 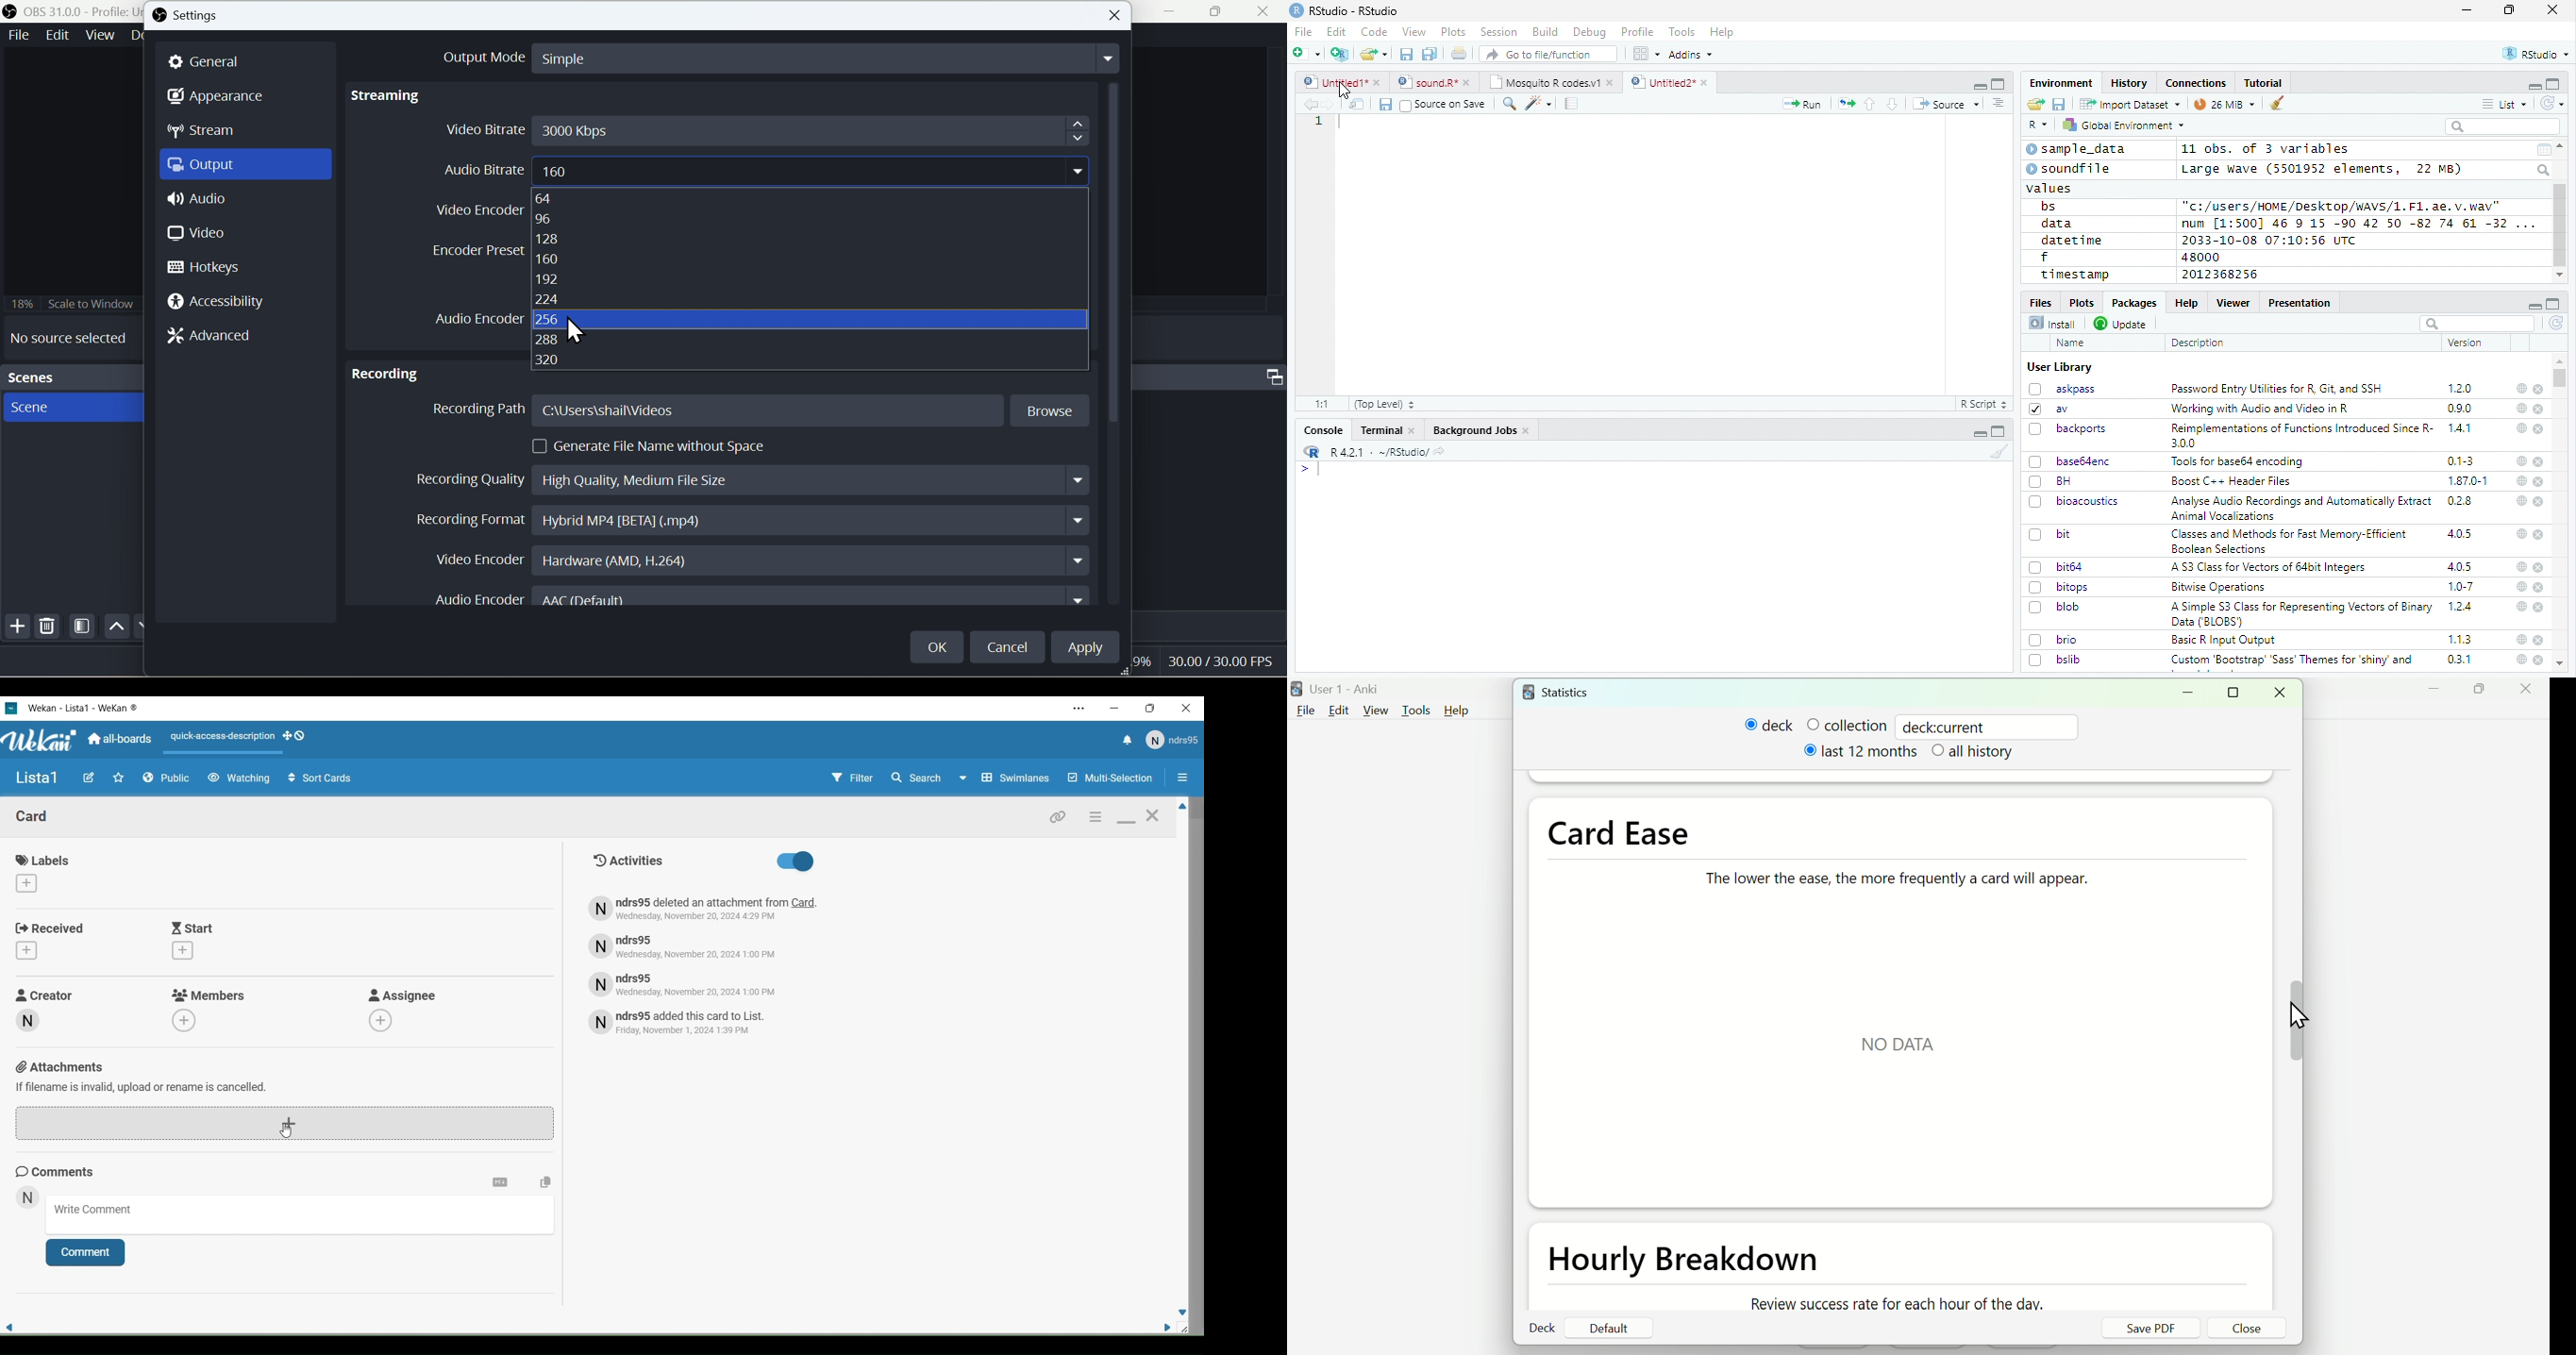 What do you see at coordinates (2056, 567) in the screenshot?
I see `bit64` at bounding box center [2056, 567].